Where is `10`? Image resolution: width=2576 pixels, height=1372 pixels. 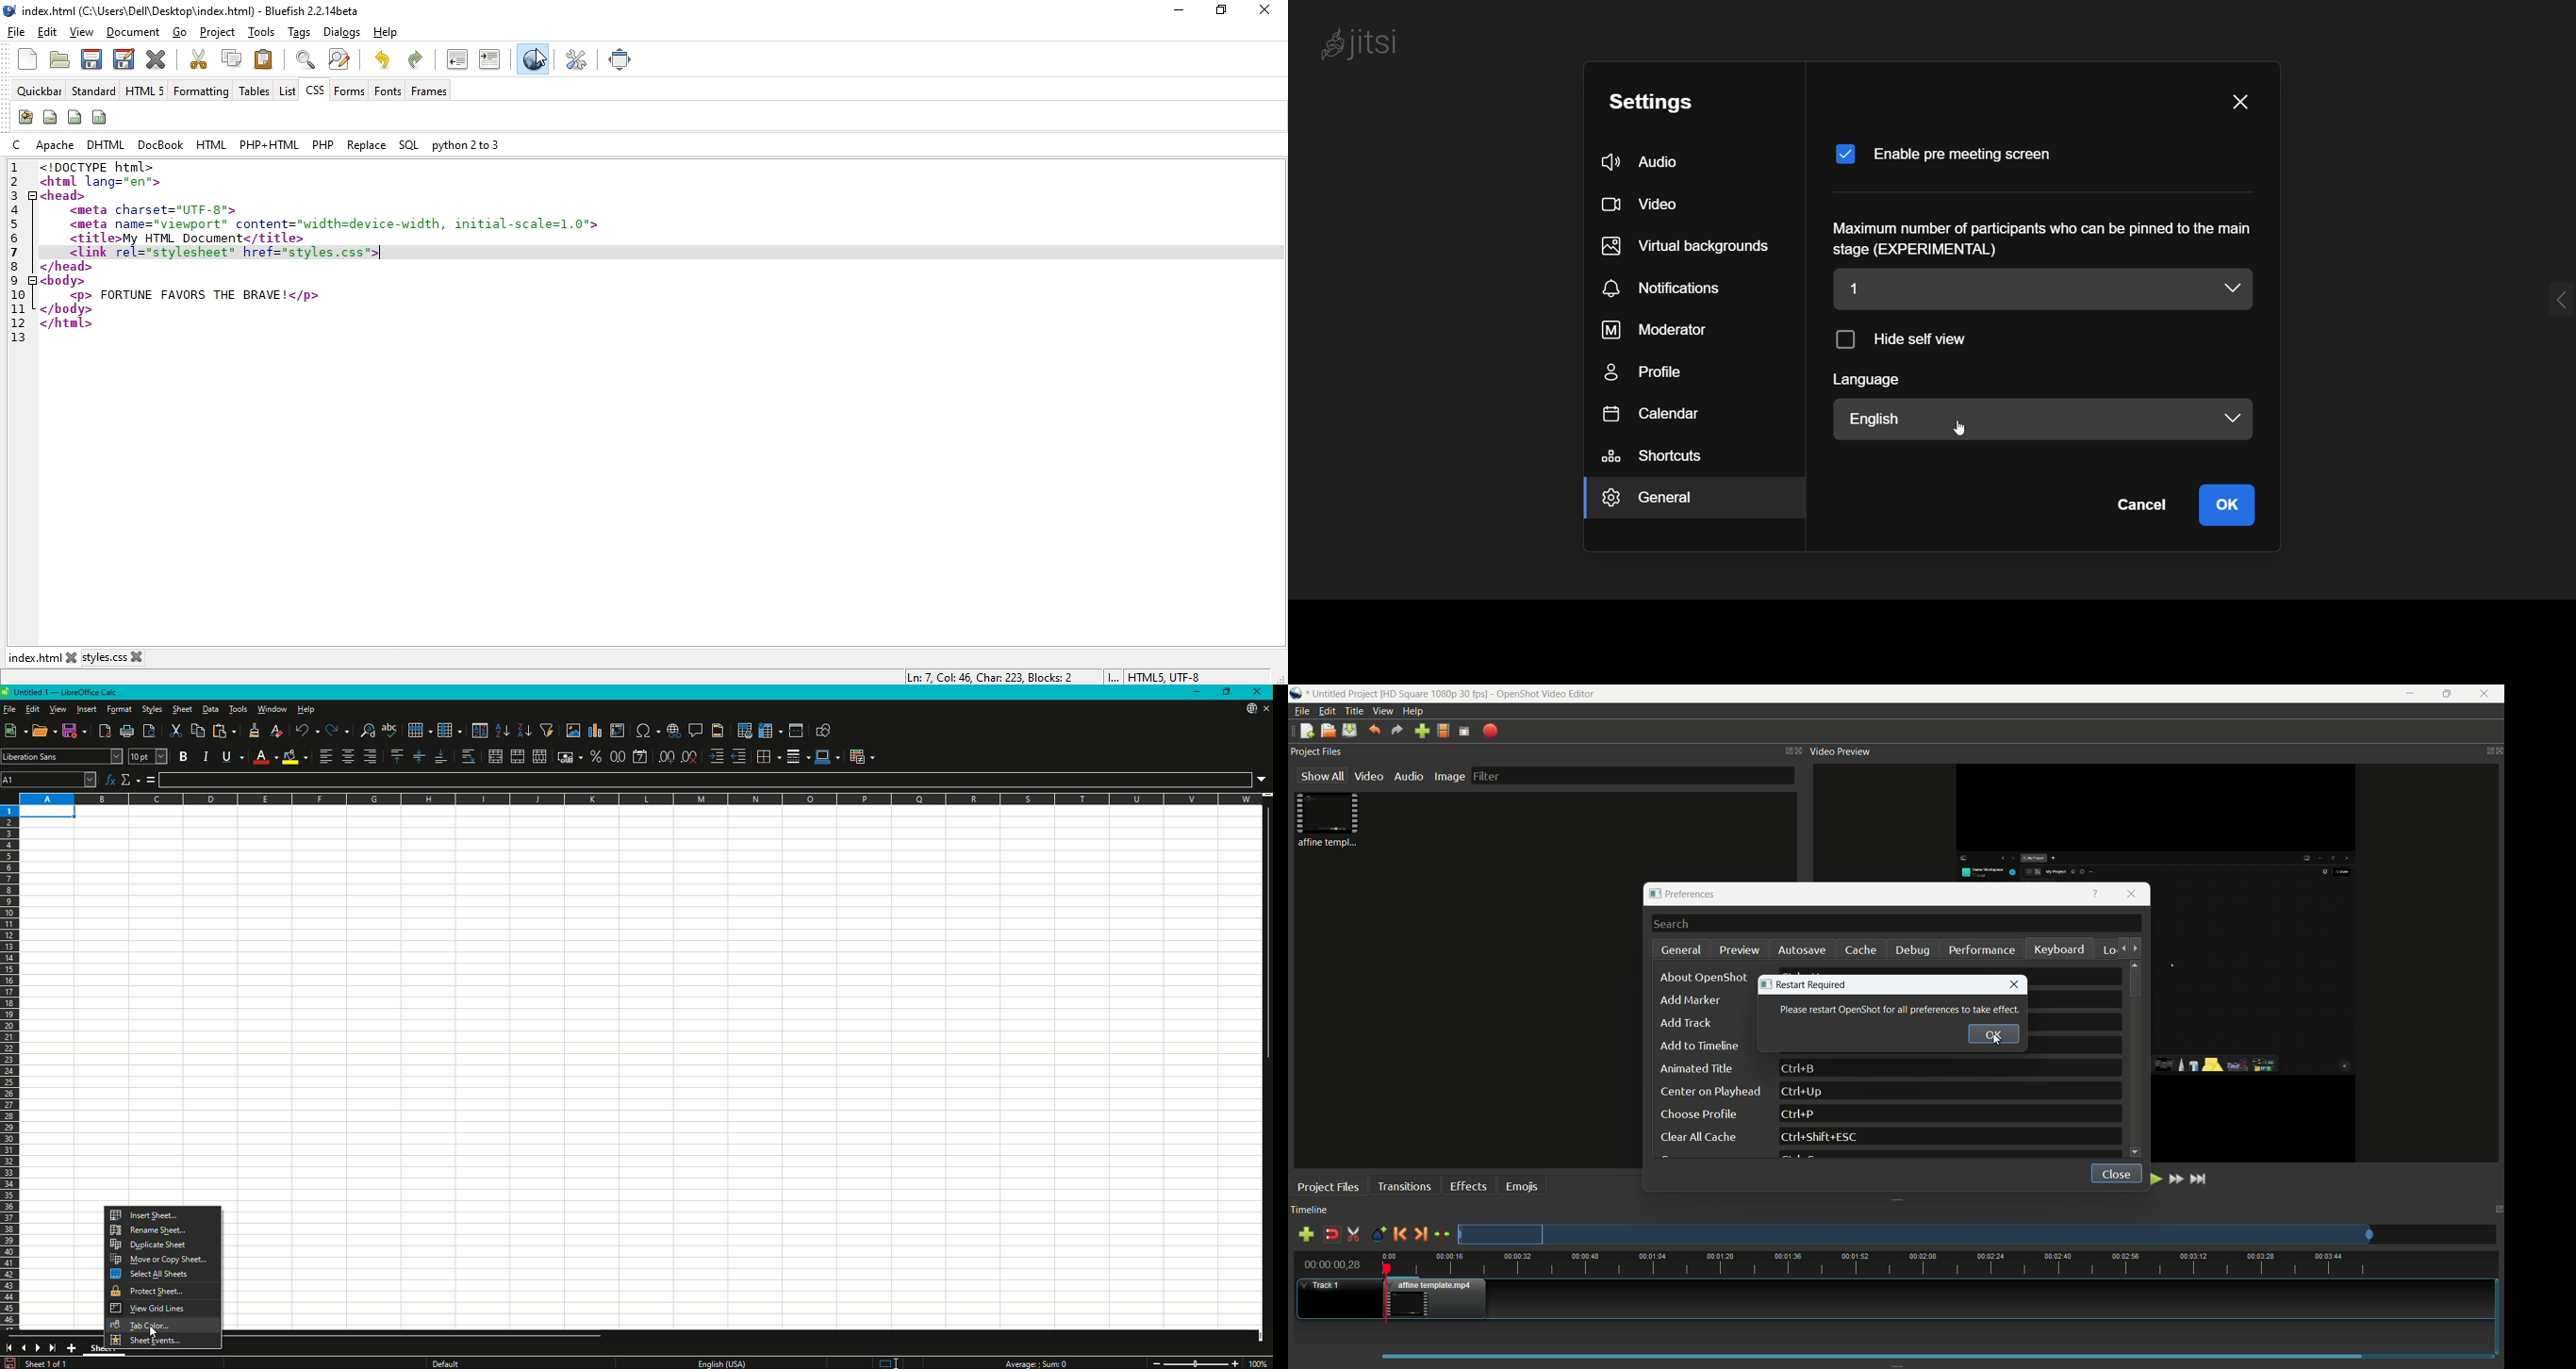
10 is located at coordinates (21, 294).